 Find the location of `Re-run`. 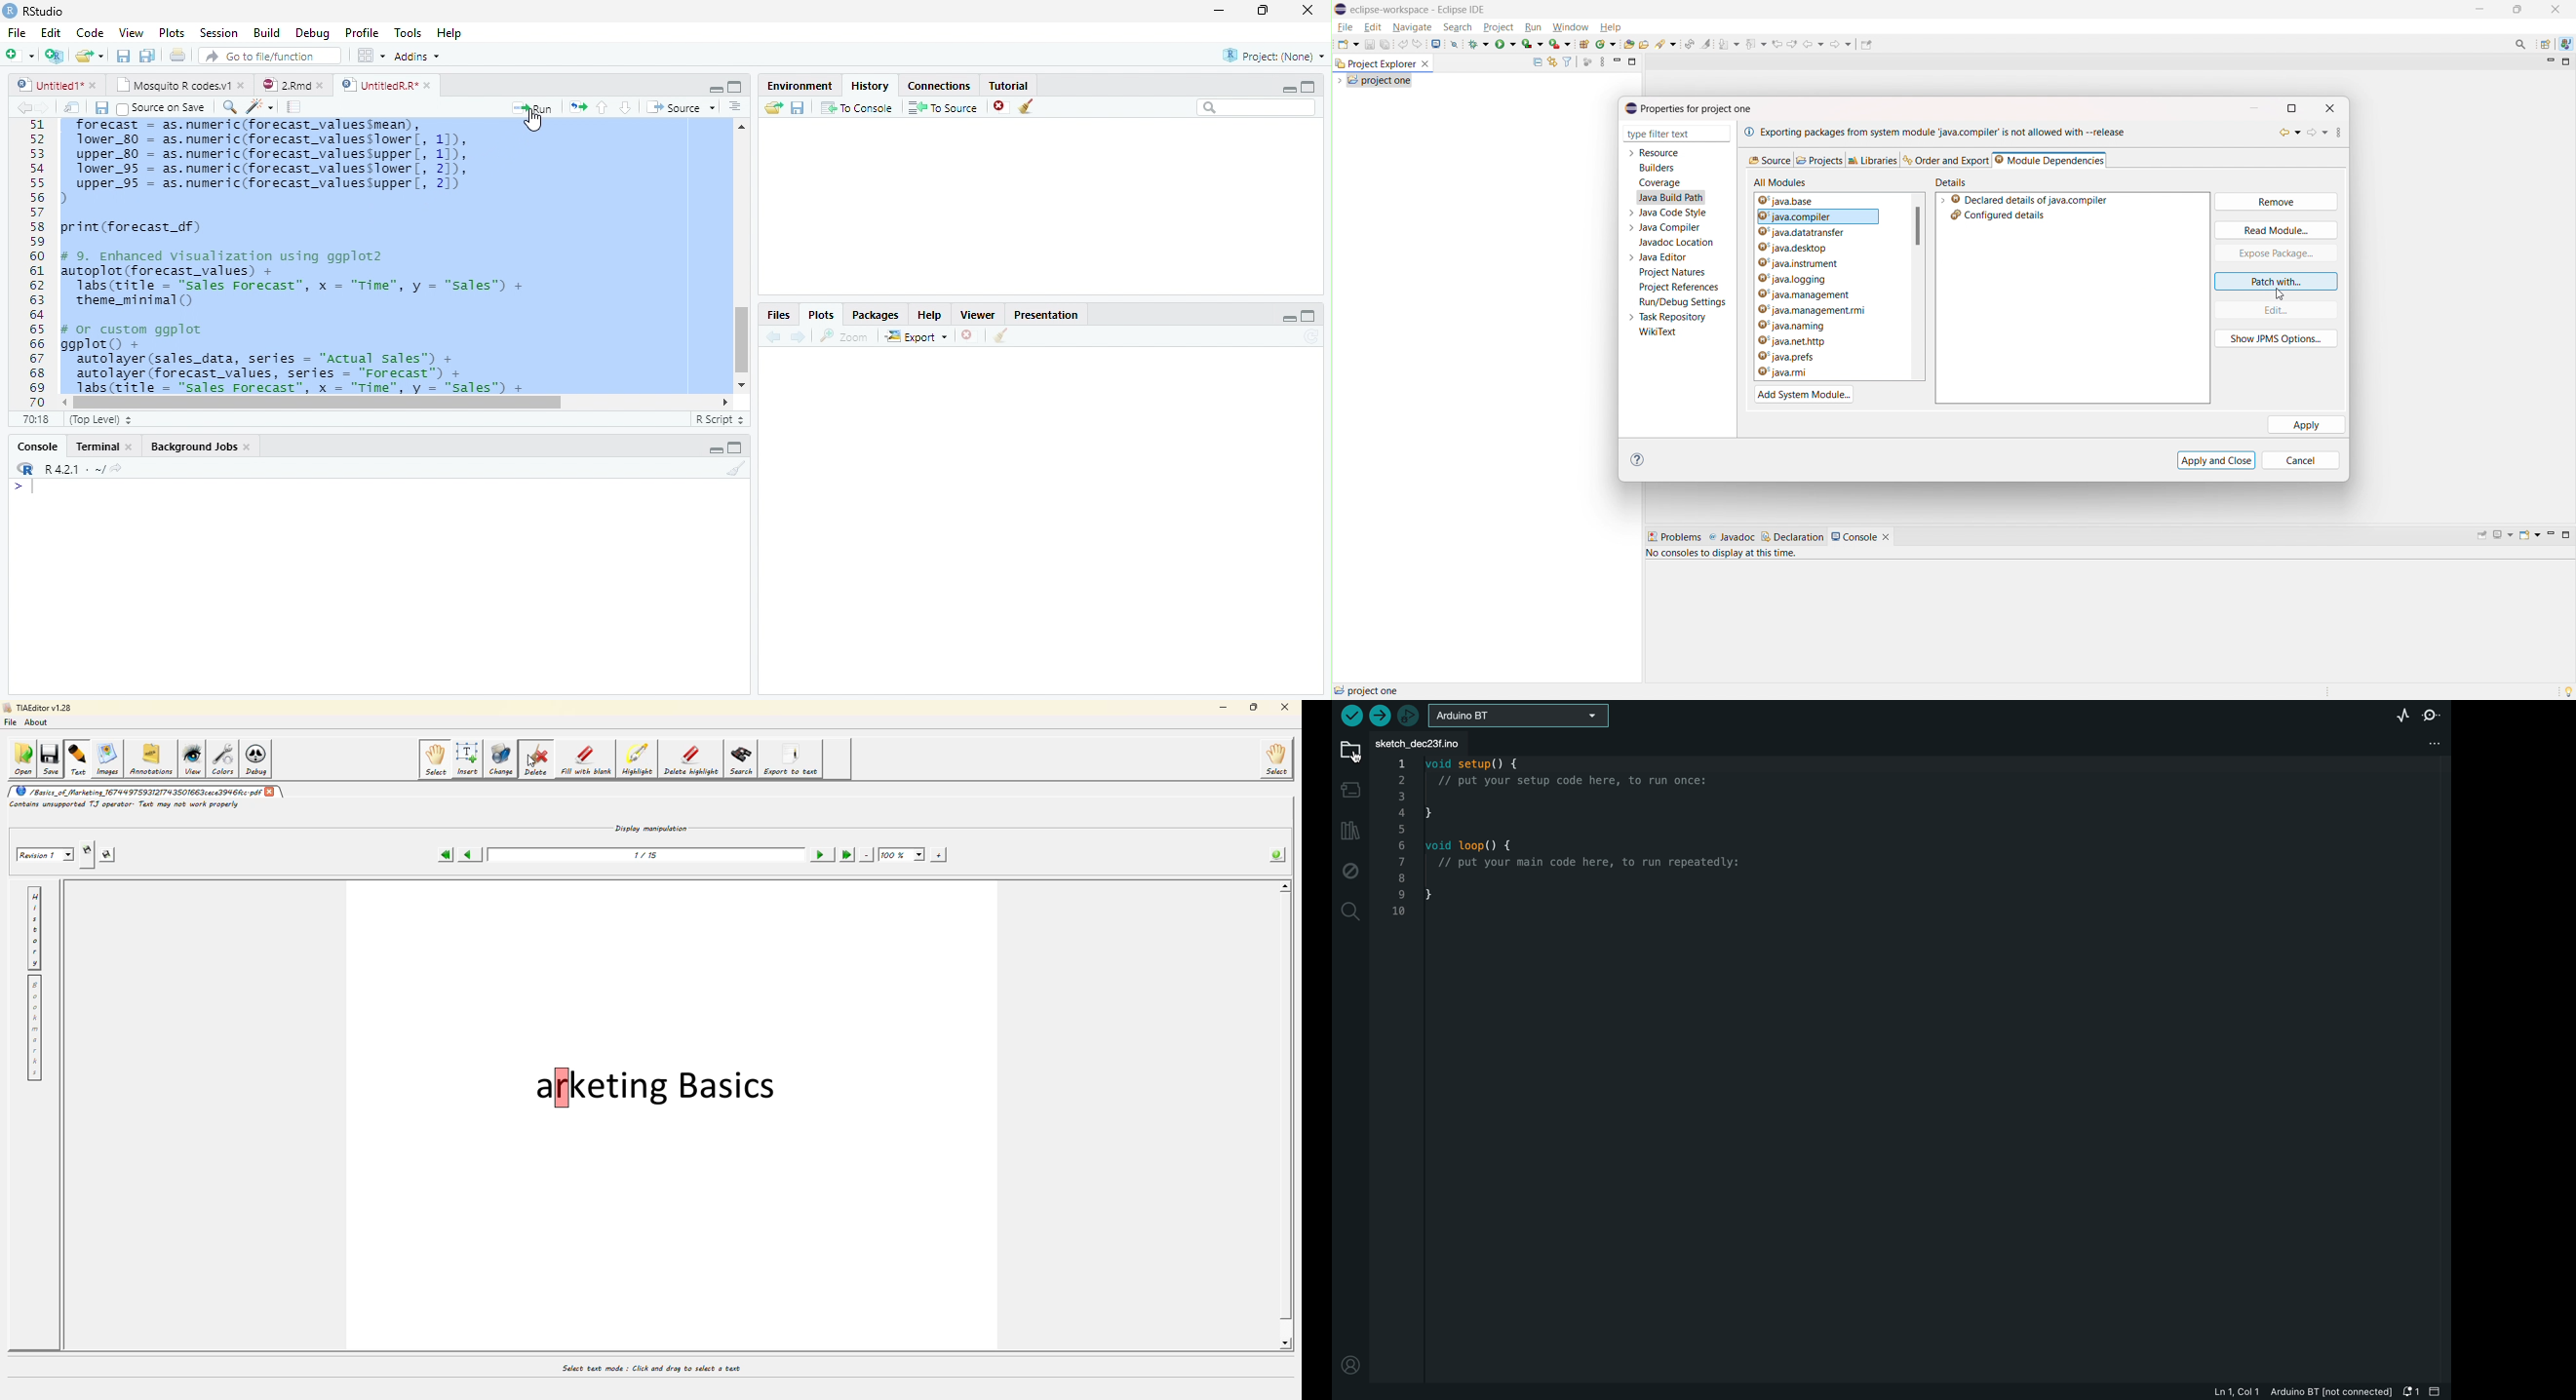

Re-run is located at coordinates (576, 107).